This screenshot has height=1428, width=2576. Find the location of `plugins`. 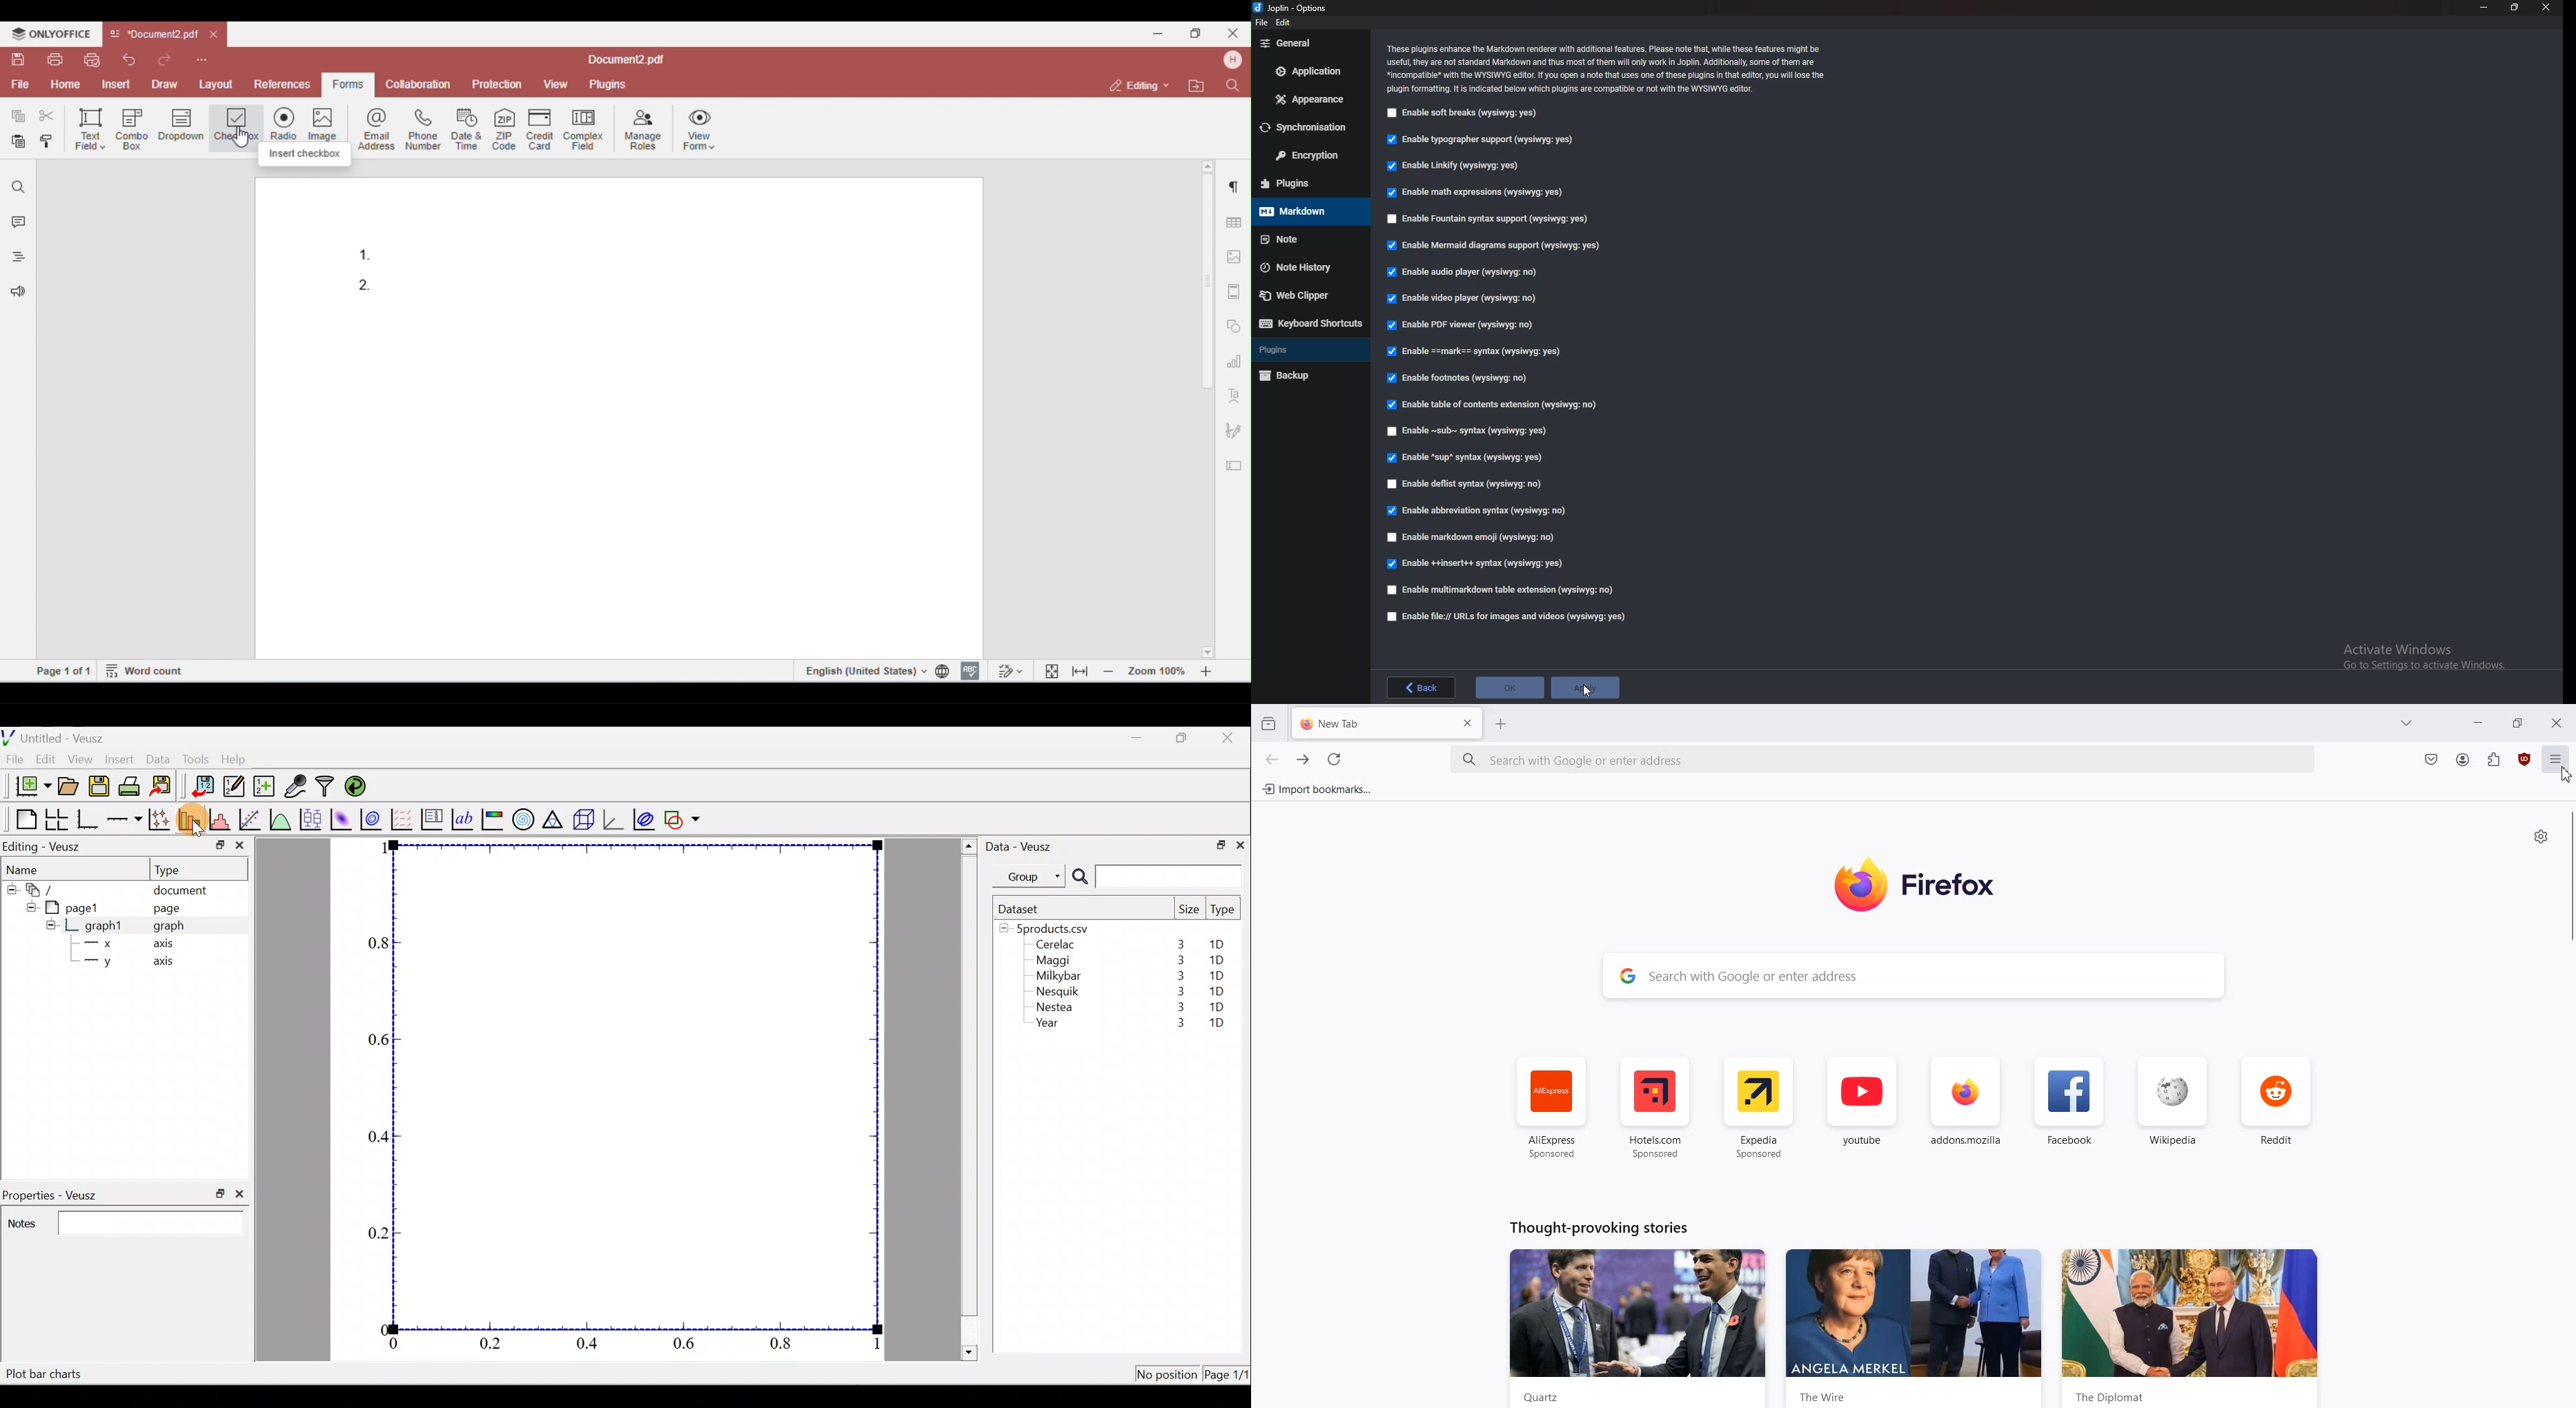

plugins is located at coordinates (1309, 183).